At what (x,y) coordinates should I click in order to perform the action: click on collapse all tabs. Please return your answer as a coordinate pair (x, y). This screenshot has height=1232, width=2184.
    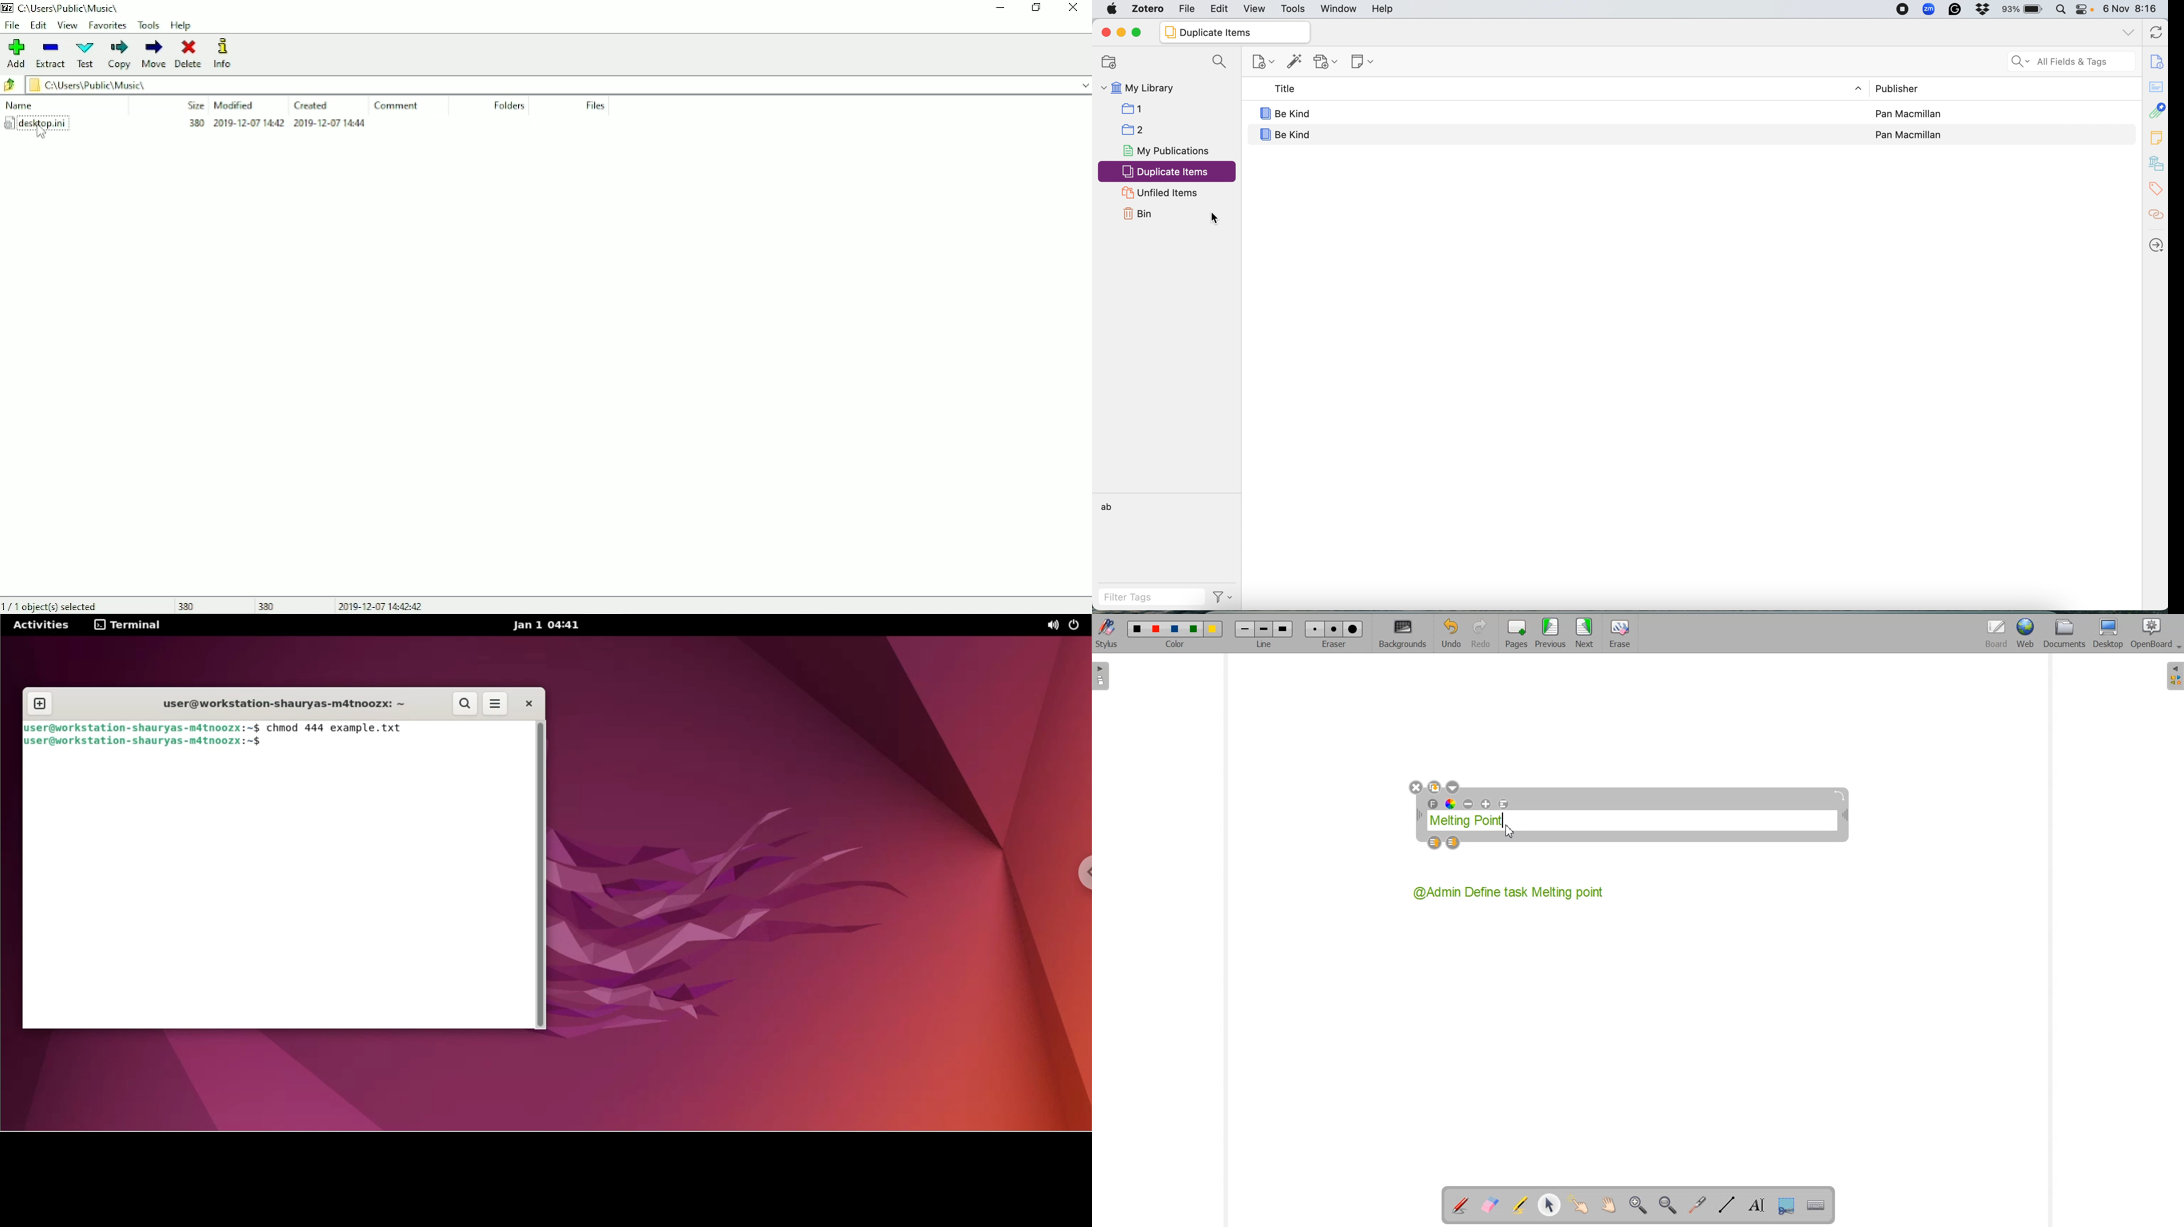
    Looking at the image, I should click on (2127, 31).